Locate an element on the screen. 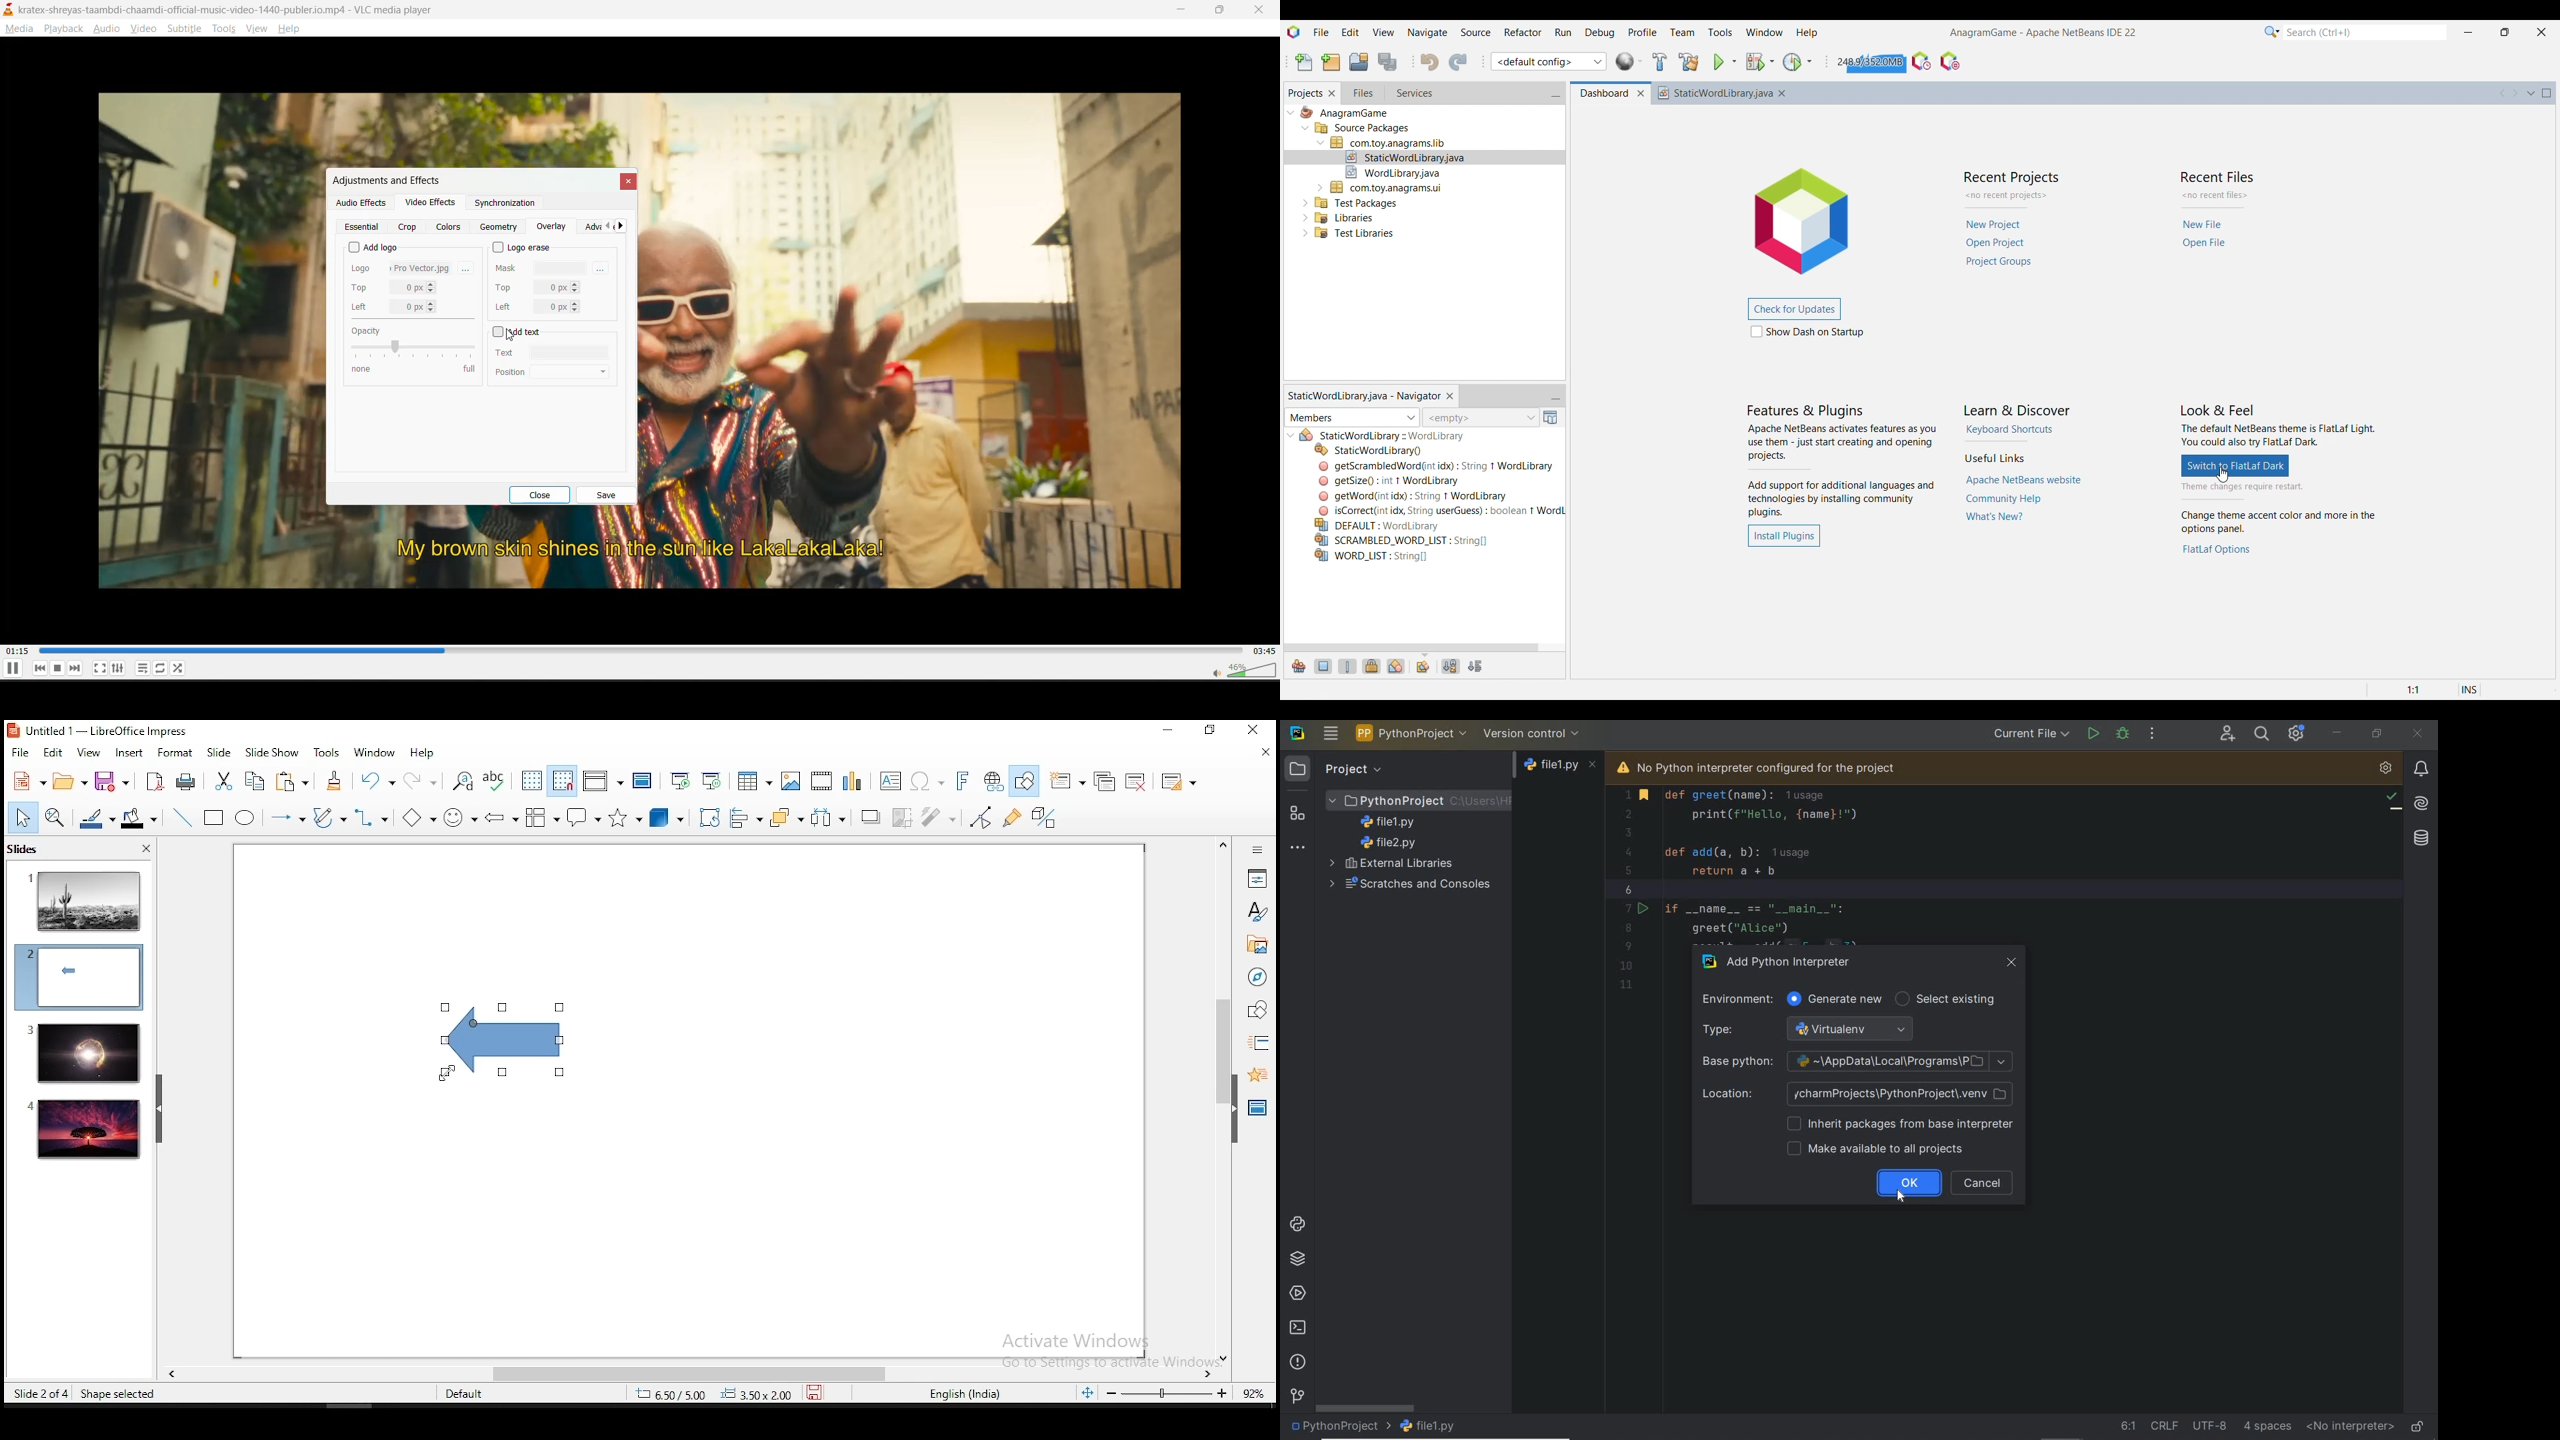 The height and width of the screenshot is (1456, 2576). properties is located at coordinates (1257, 877).